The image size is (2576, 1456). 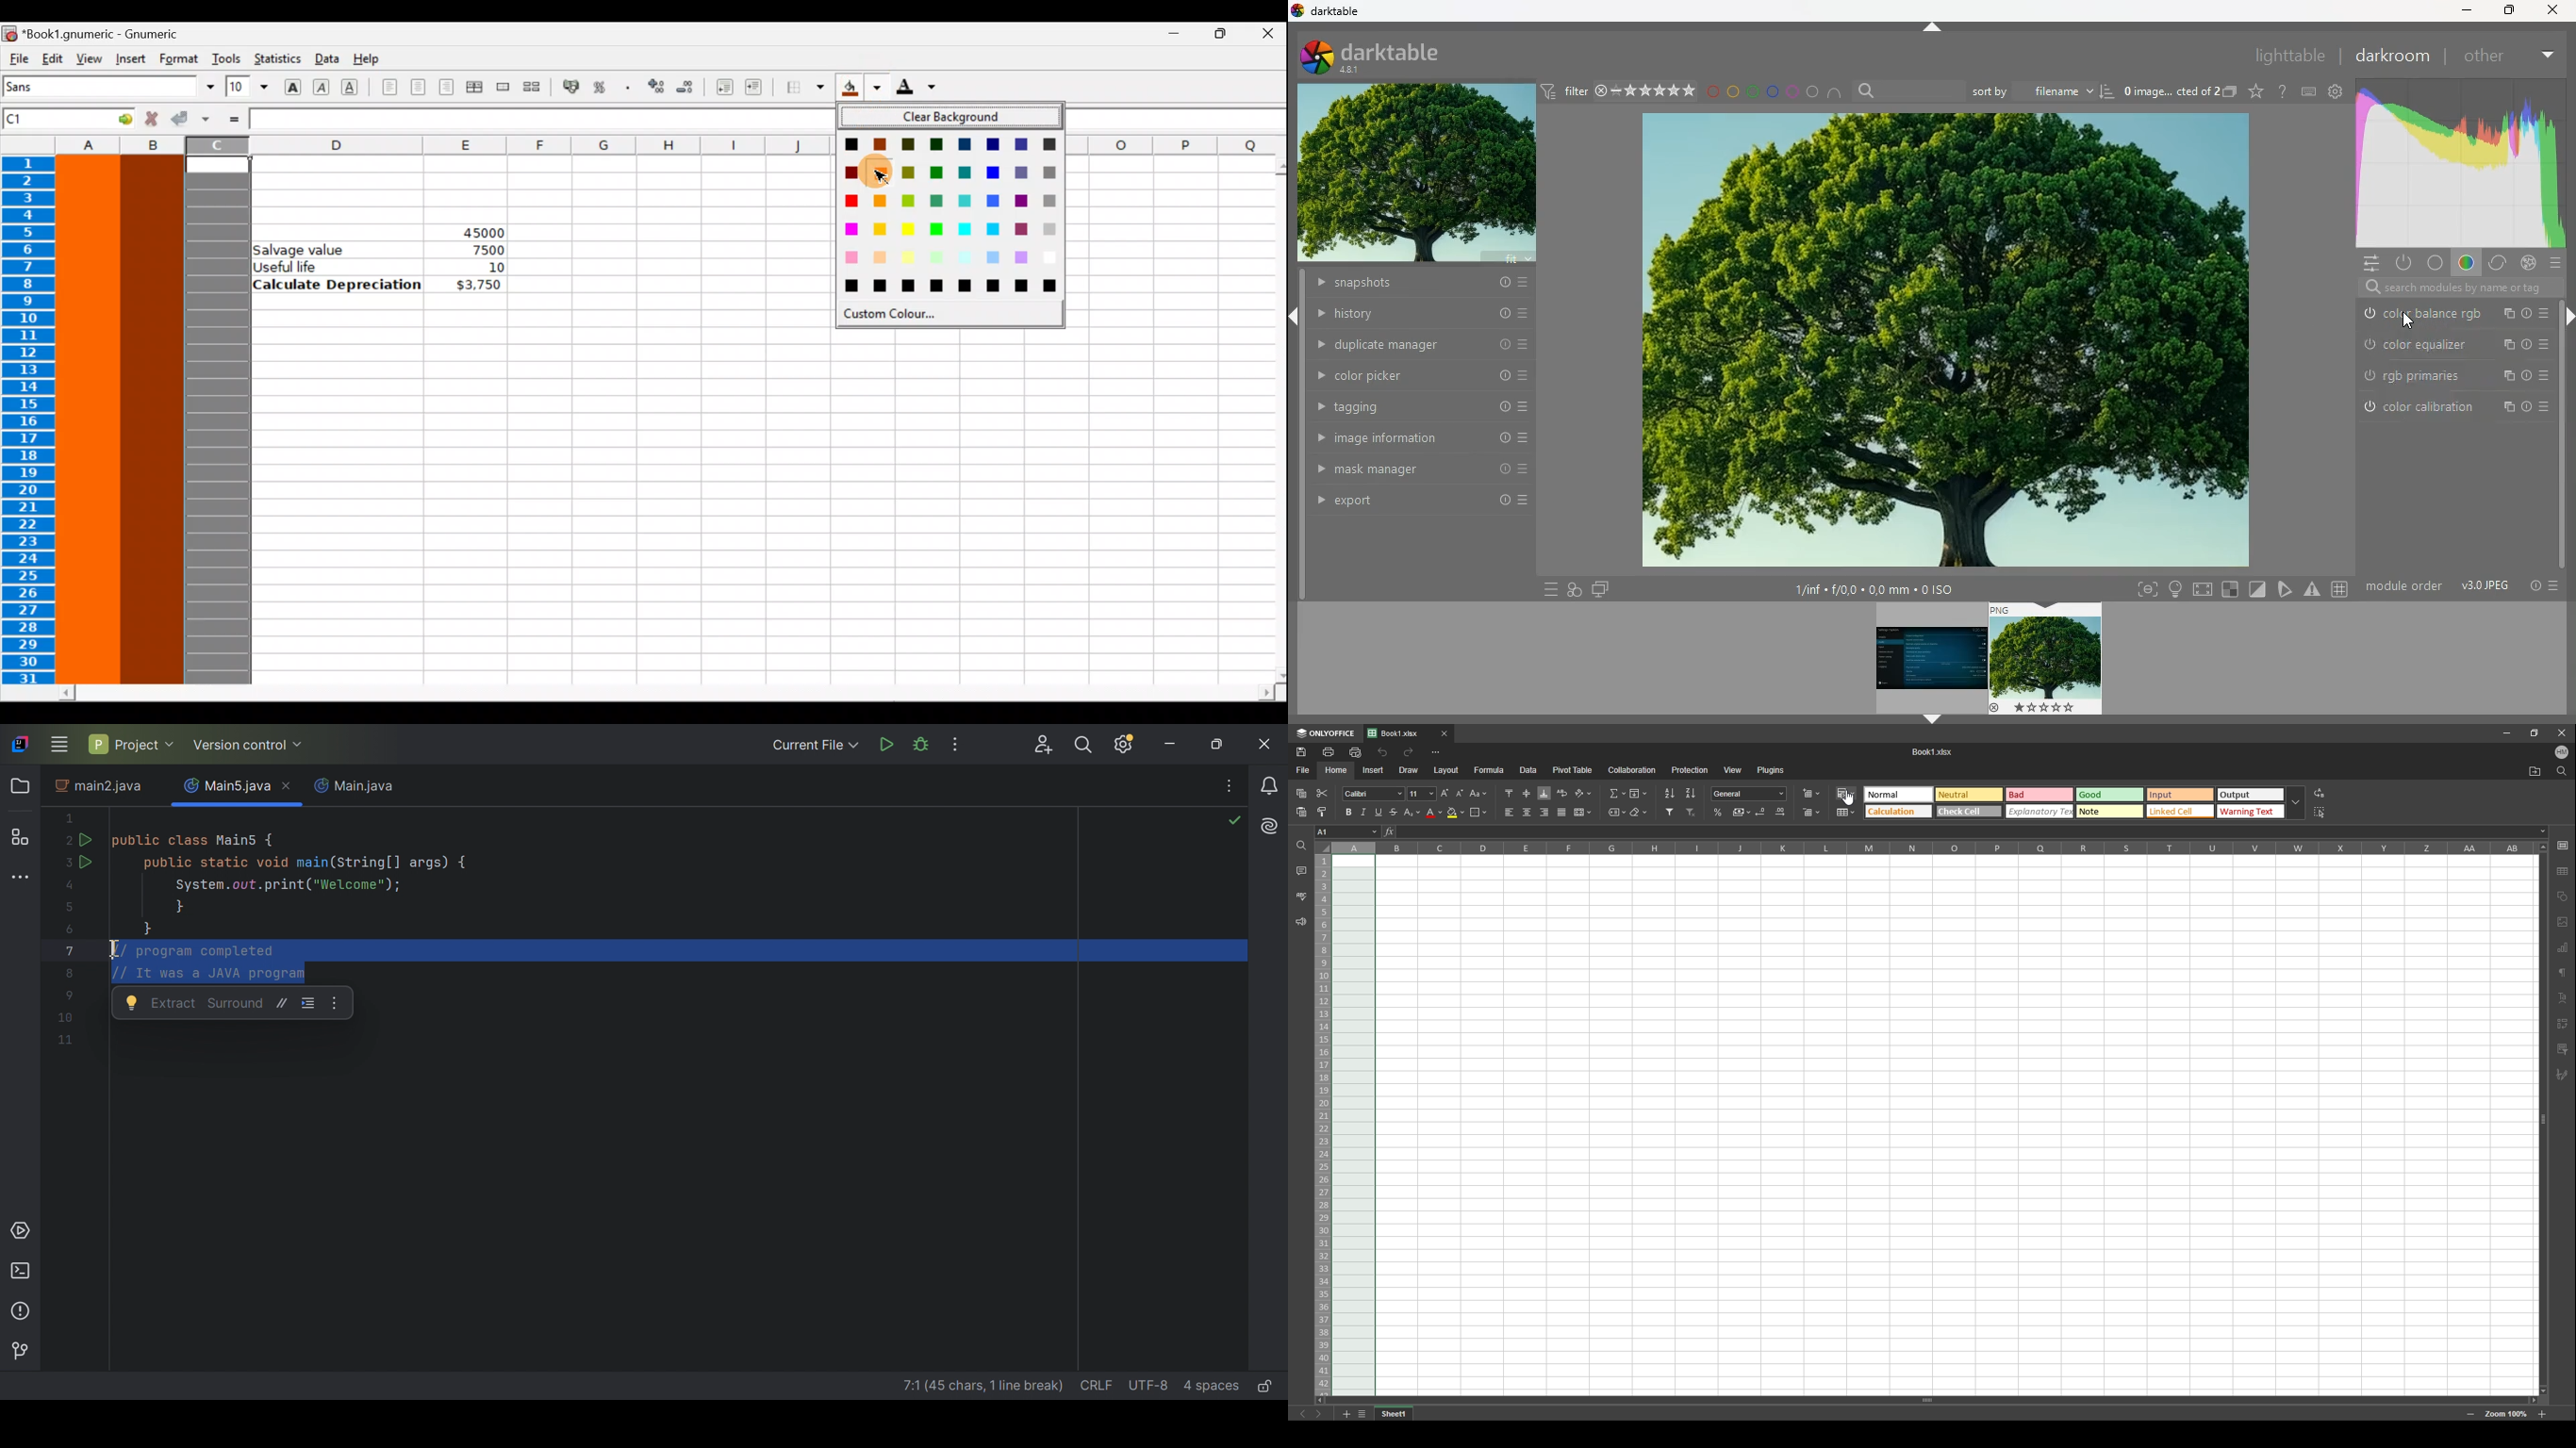 What do you see at coordinates (1691, 792) in the screenshot?
I see `sort descending` at bounding box center [1691, 792].